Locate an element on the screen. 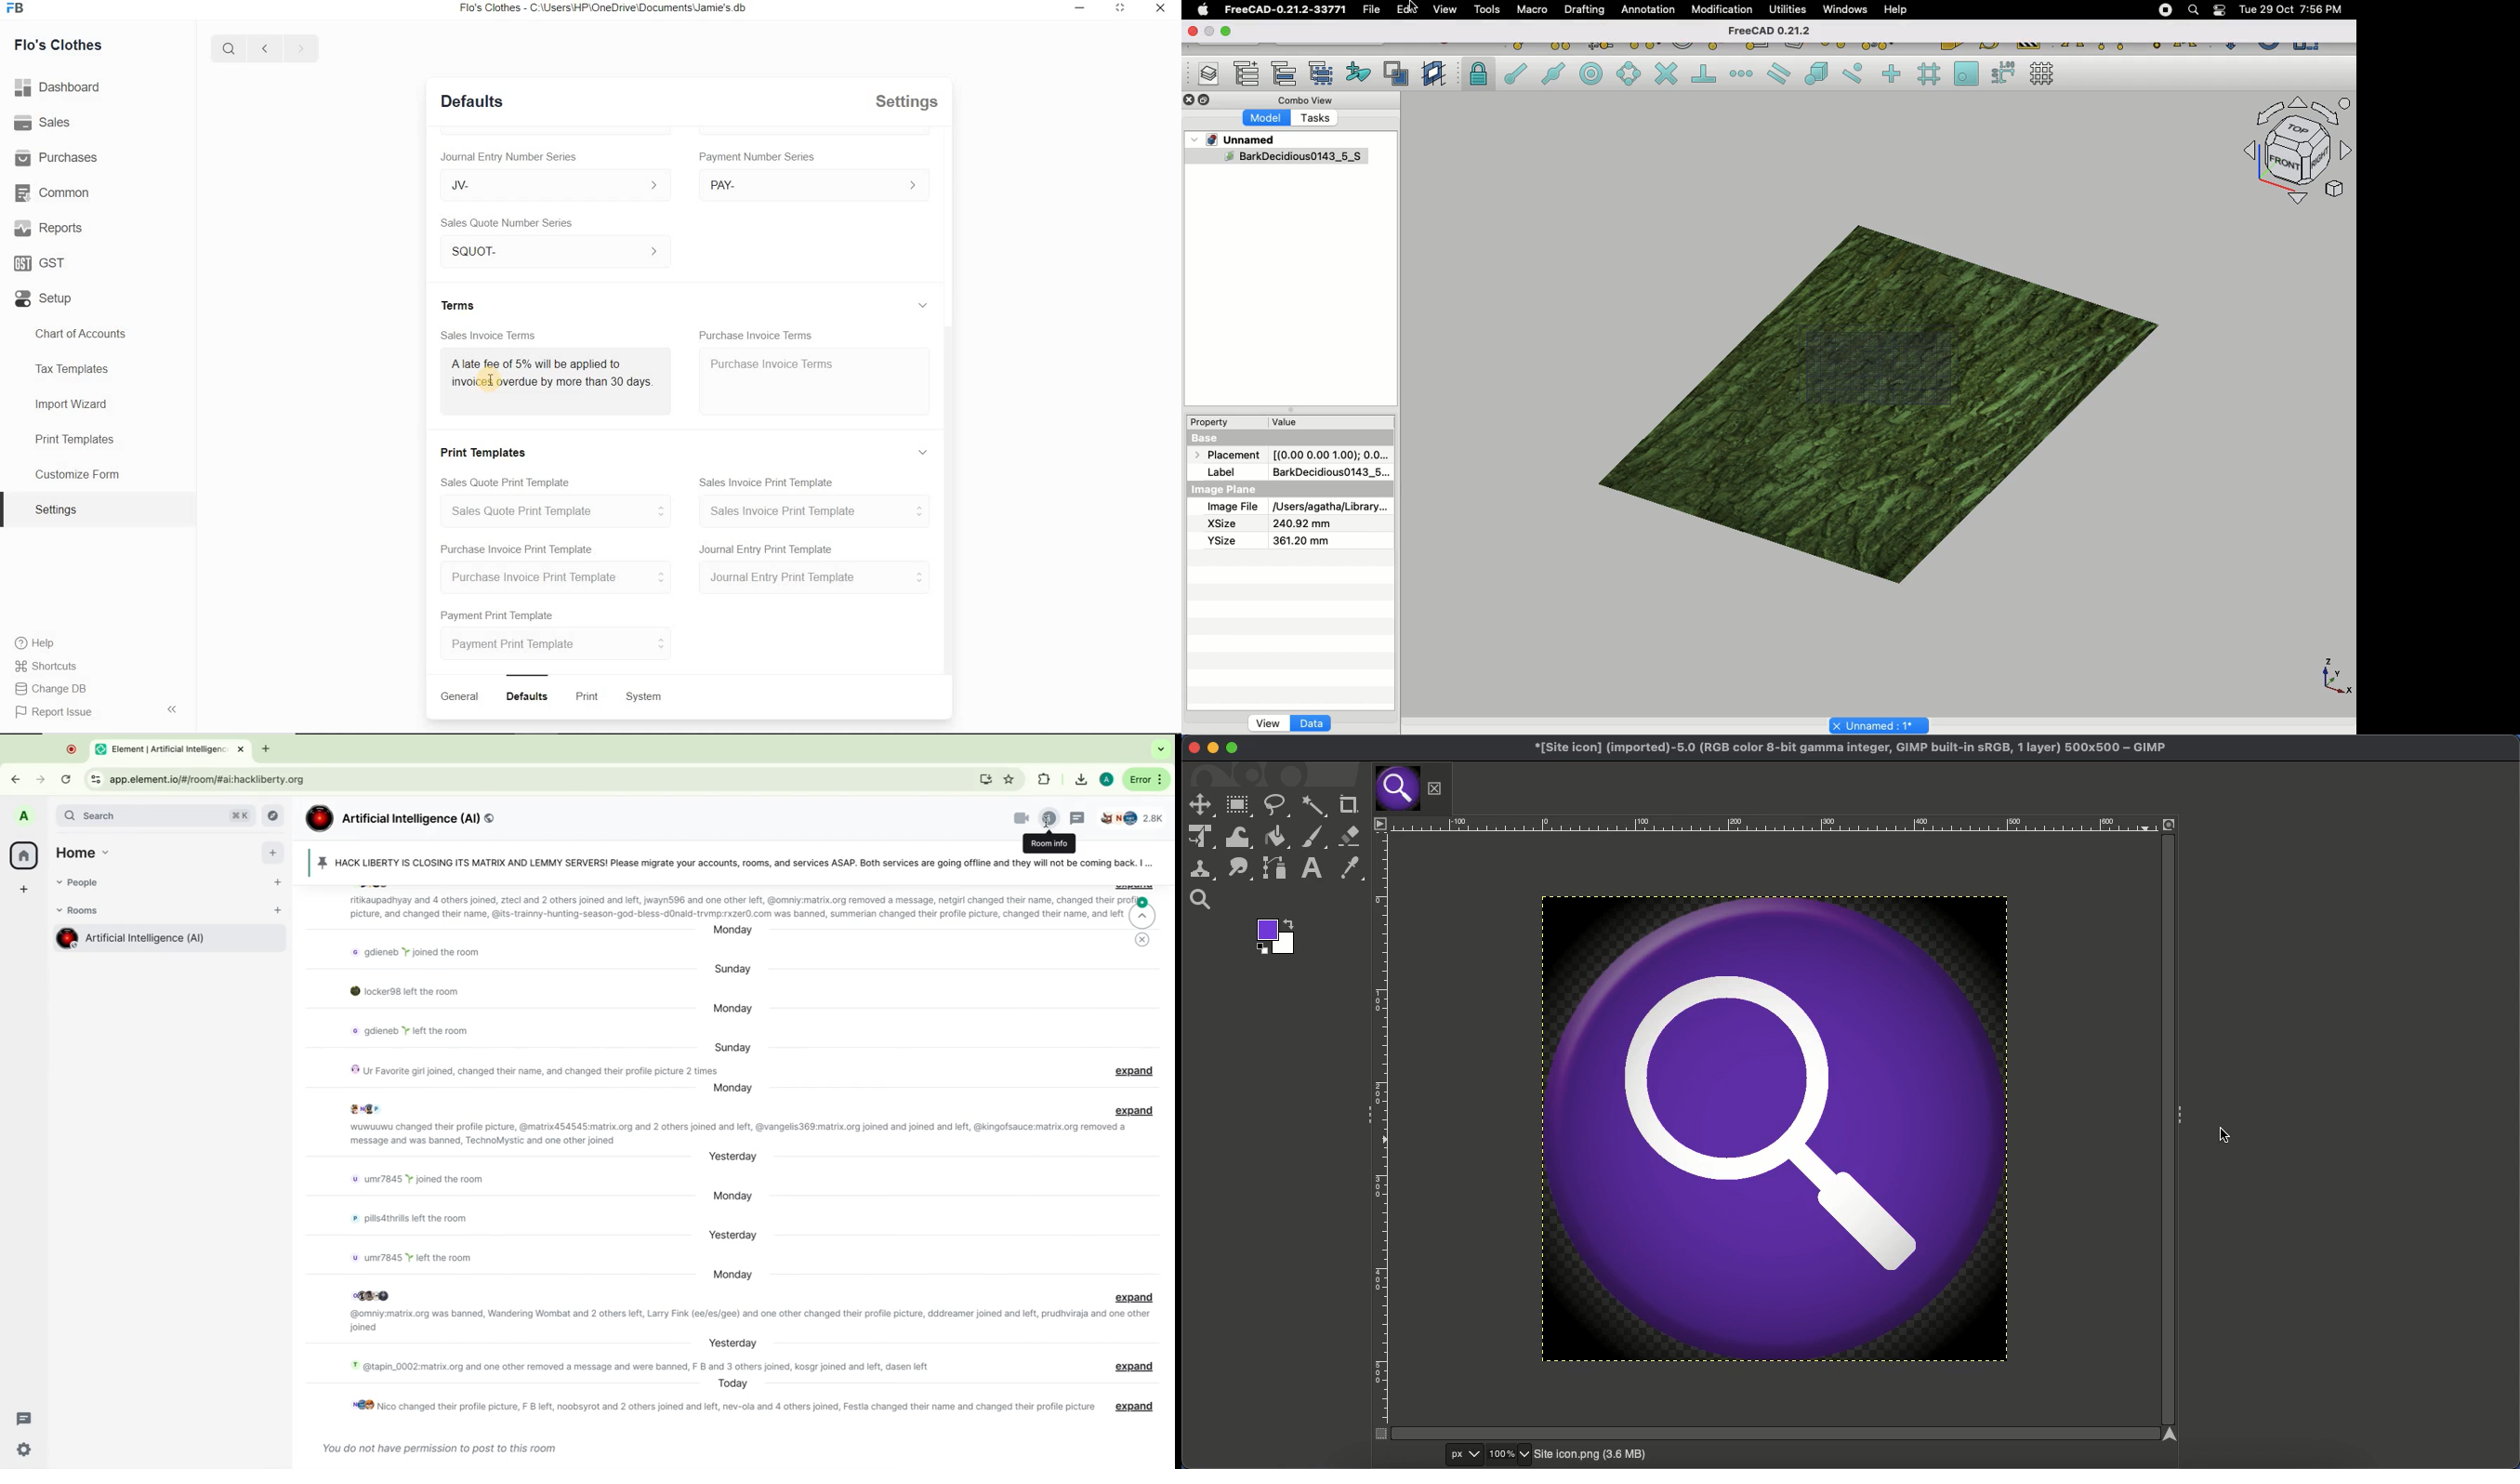  rooms is located at coordinates (82, 911).